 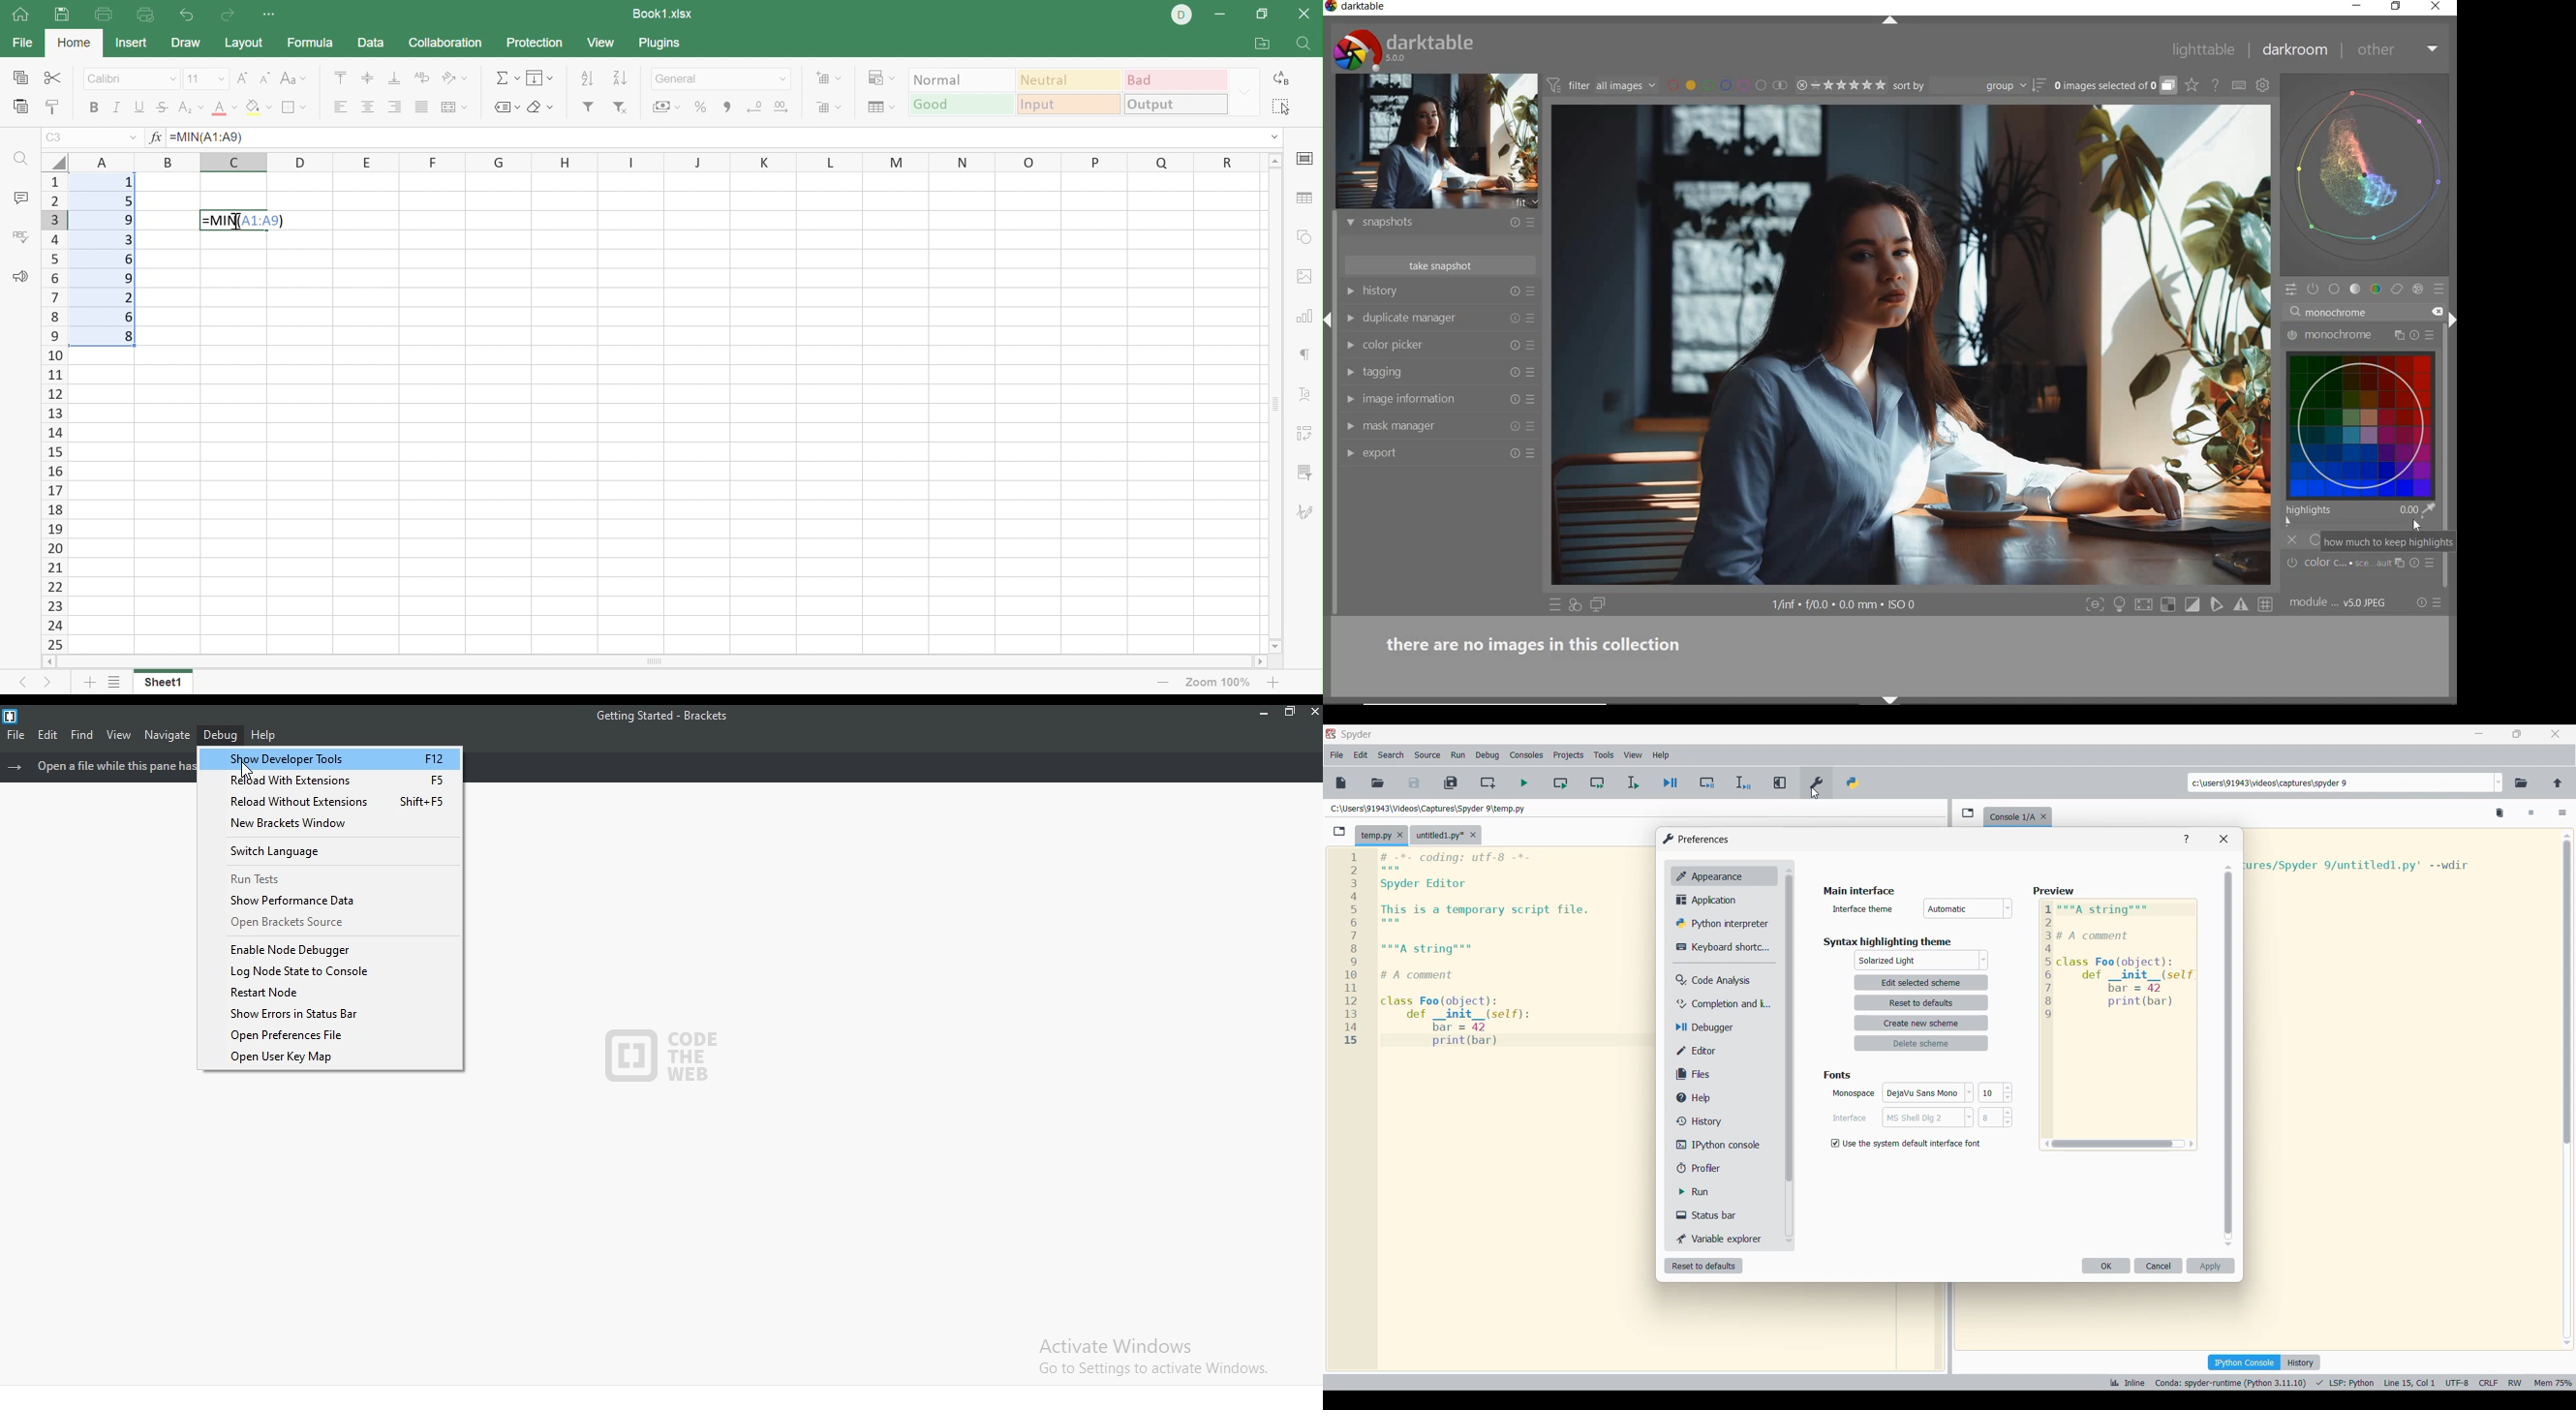 What do you see at coordinates (242, 79) in the screenshot?
I see `Increment font size` at bounding box center [242, 79].